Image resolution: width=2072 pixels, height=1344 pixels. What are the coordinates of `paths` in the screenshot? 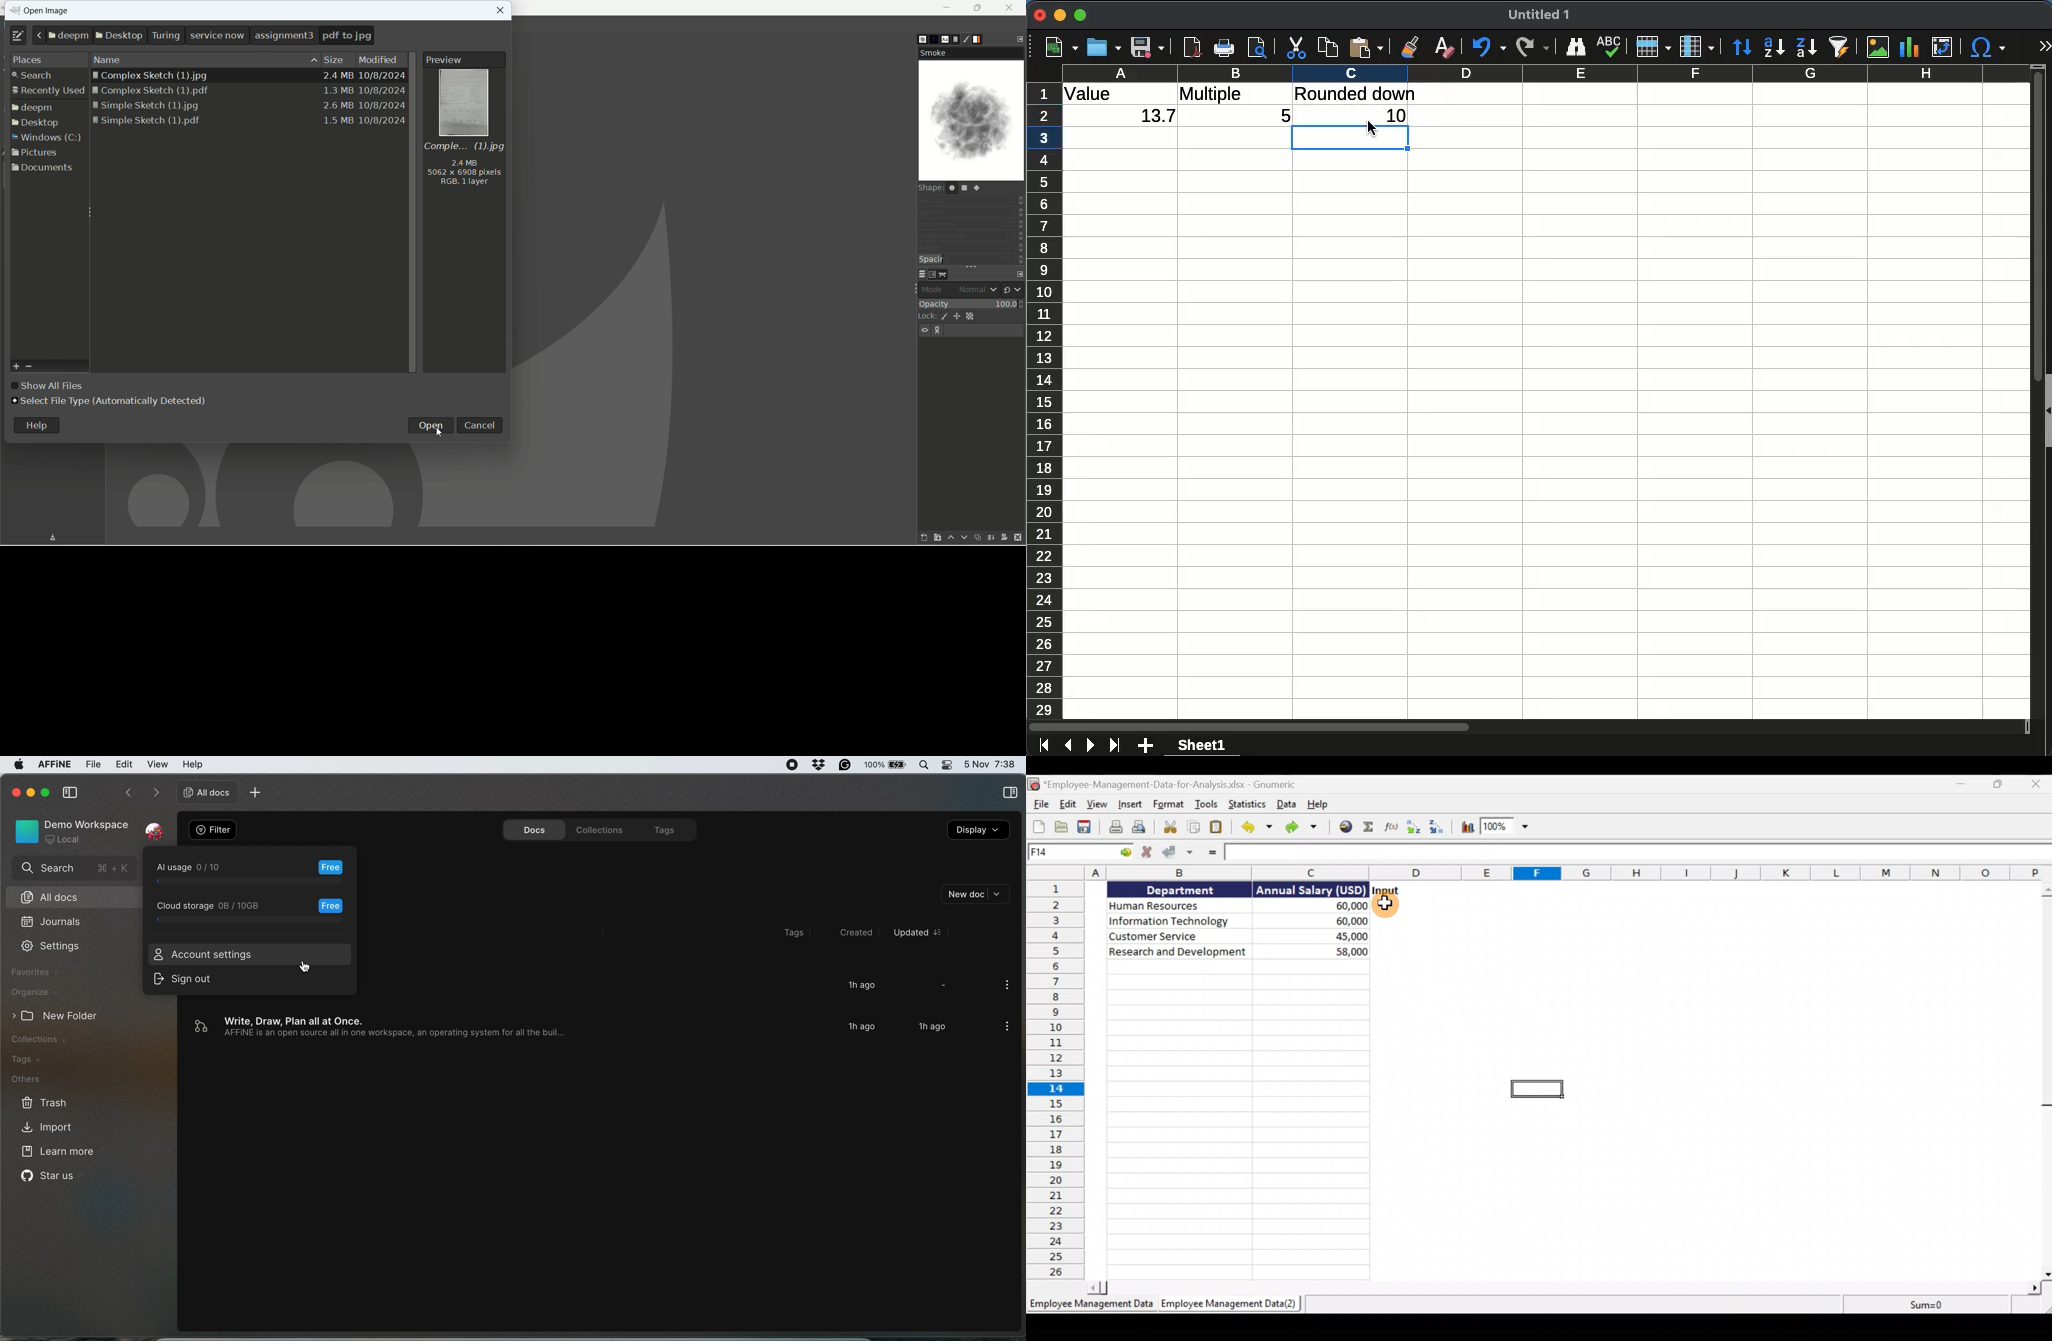 It's located at (945, 275).